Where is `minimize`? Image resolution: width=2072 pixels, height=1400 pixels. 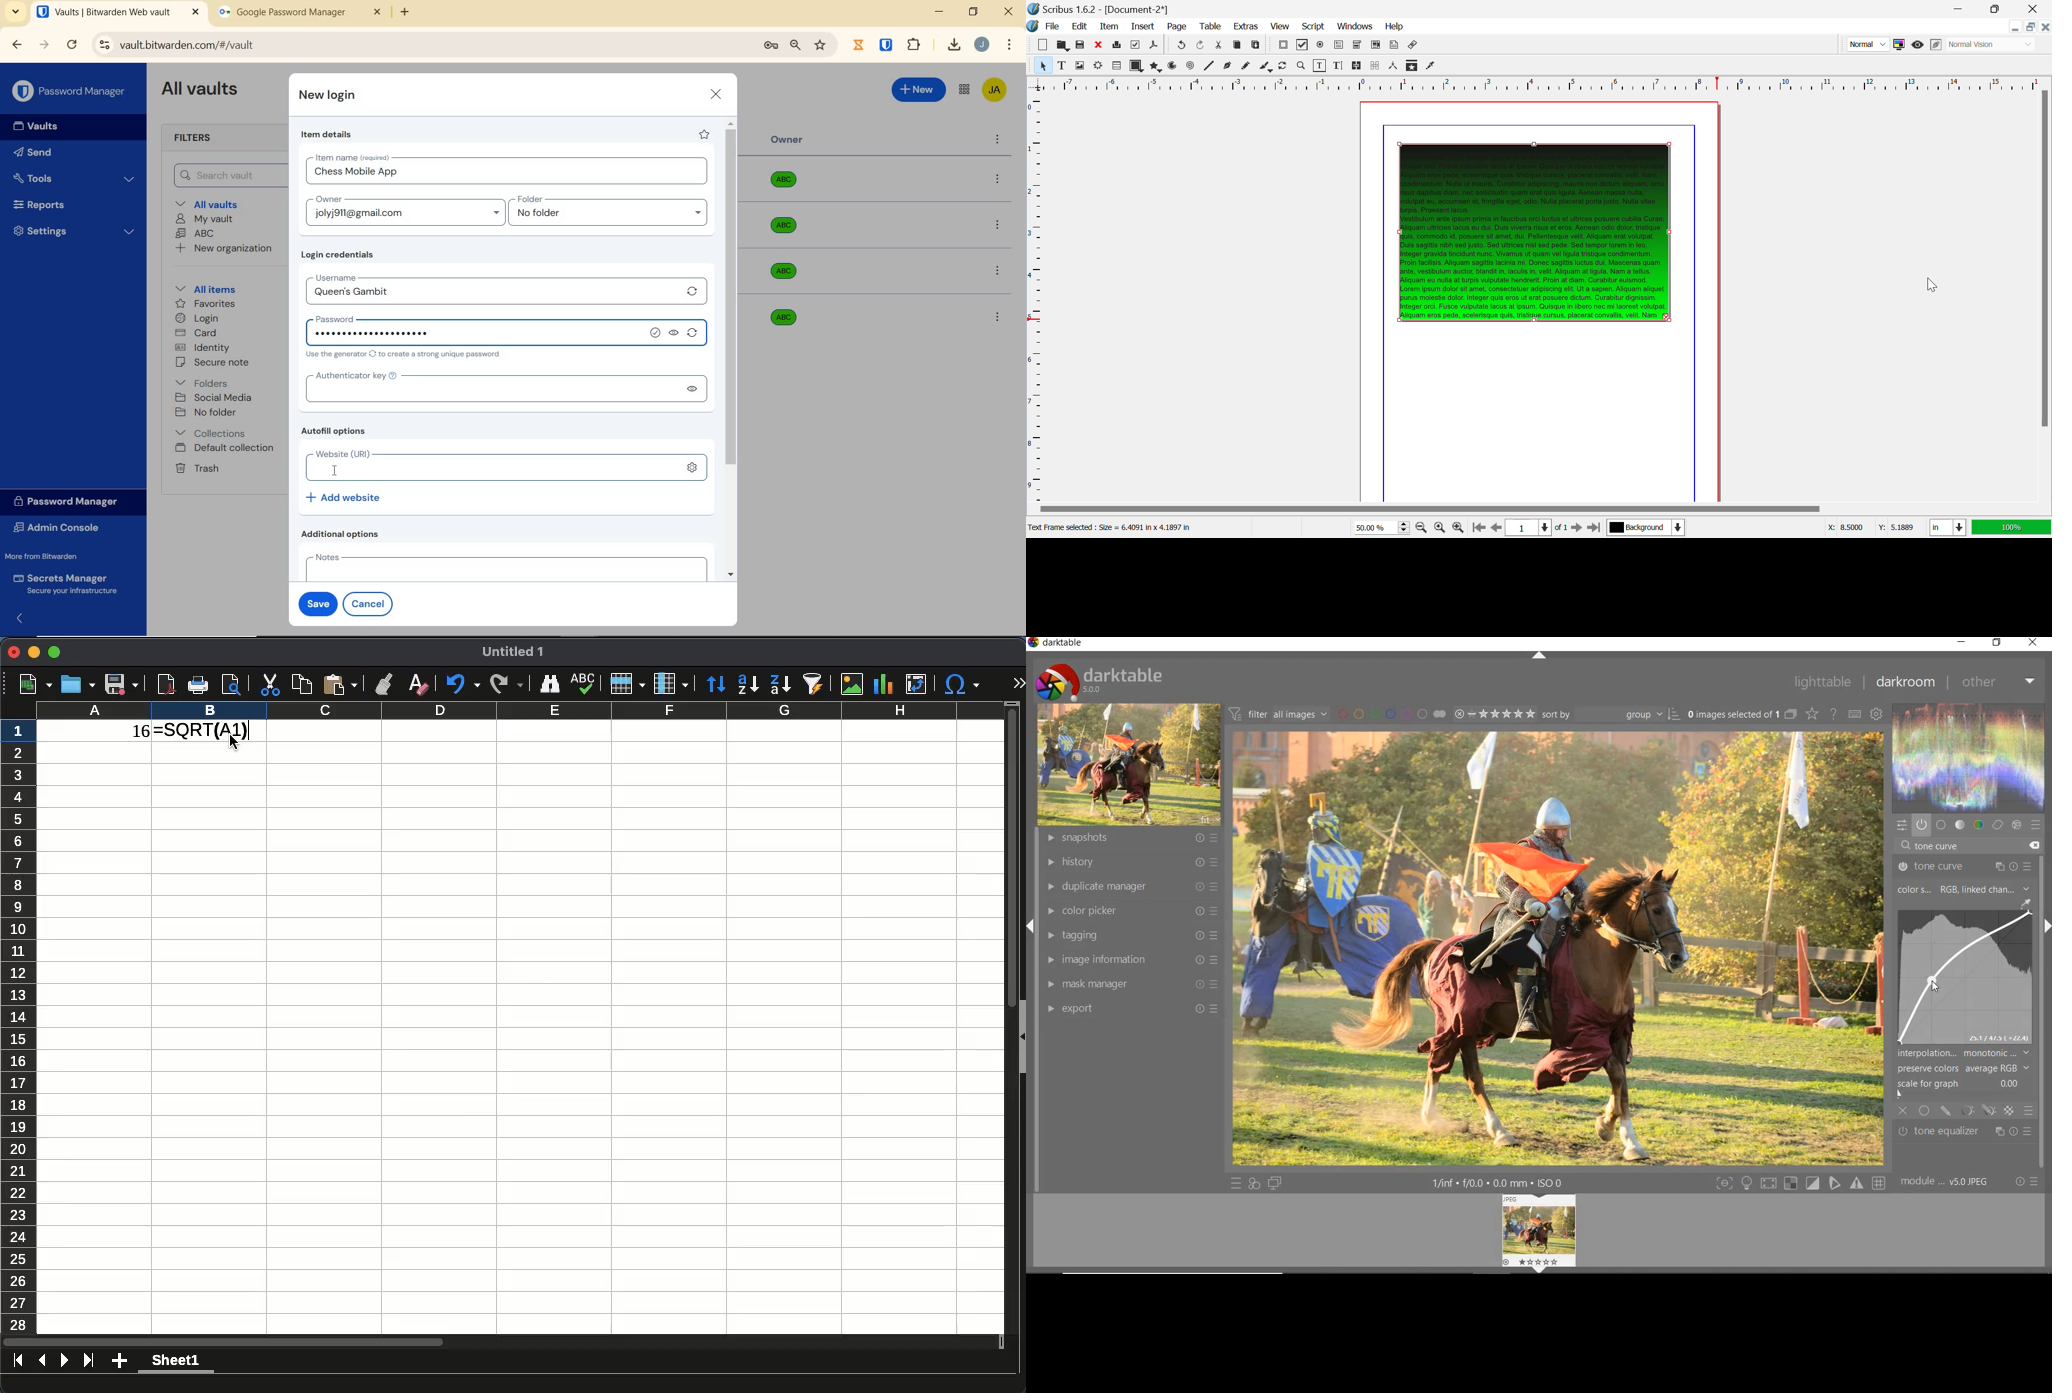
minimize is located at coordinates (1963, 642).